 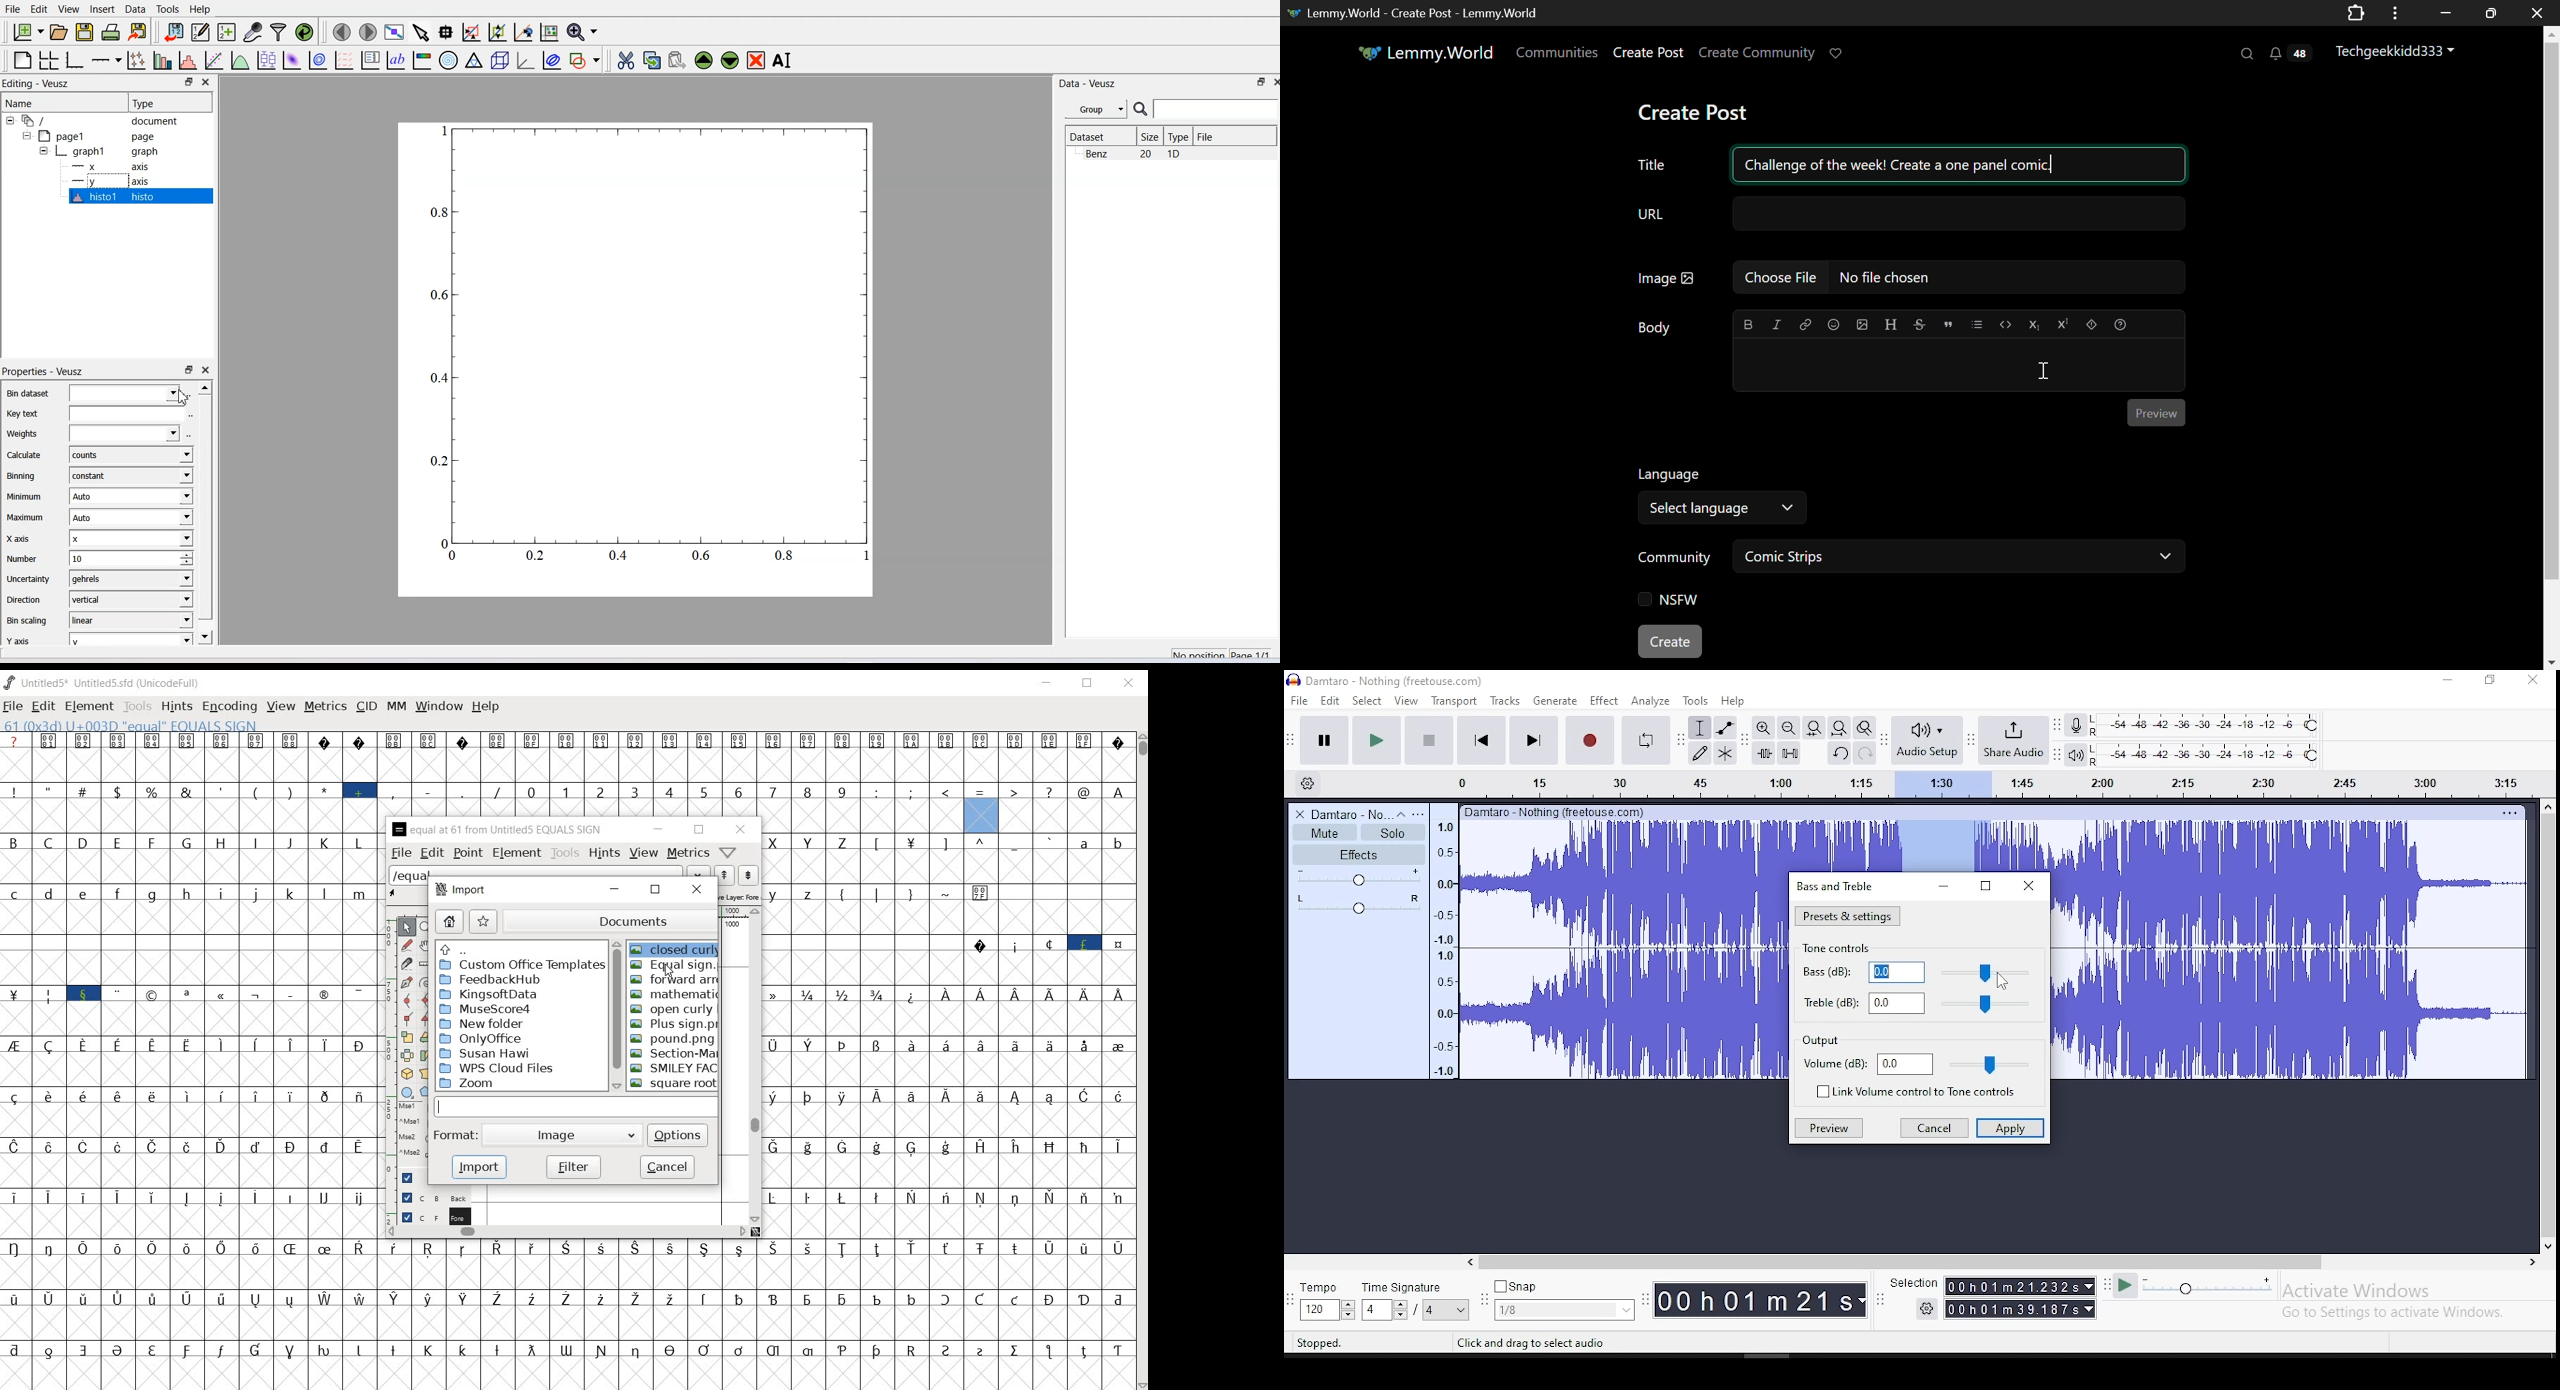 What do you see at coordinates (1821, 1042) in the screenshot?
I see `output` at bounding box center [1821, 1042].